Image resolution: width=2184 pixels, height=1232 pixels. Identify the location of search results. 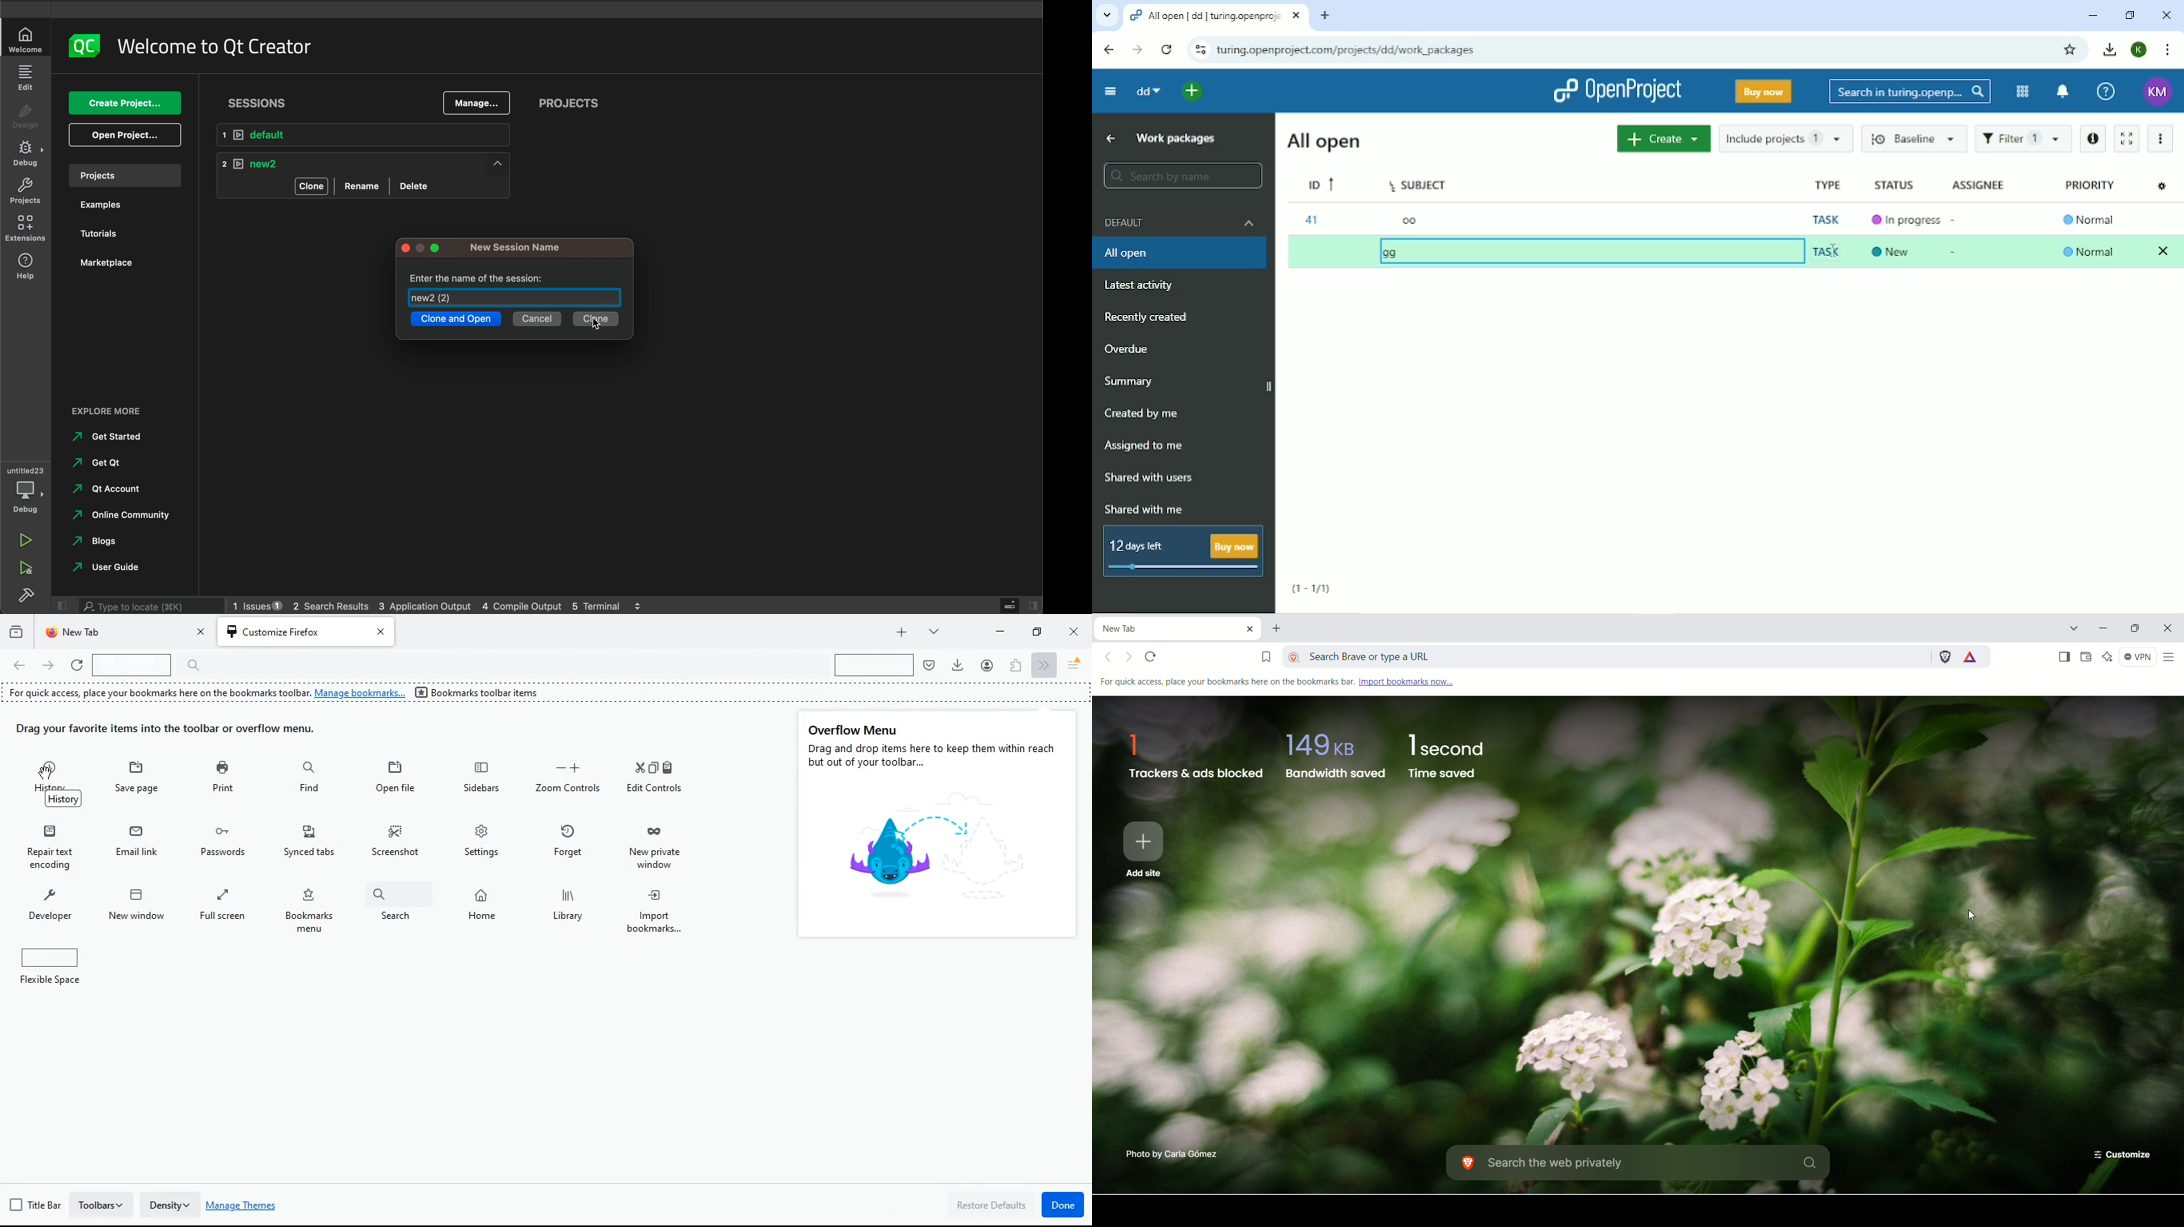
(331, 604).